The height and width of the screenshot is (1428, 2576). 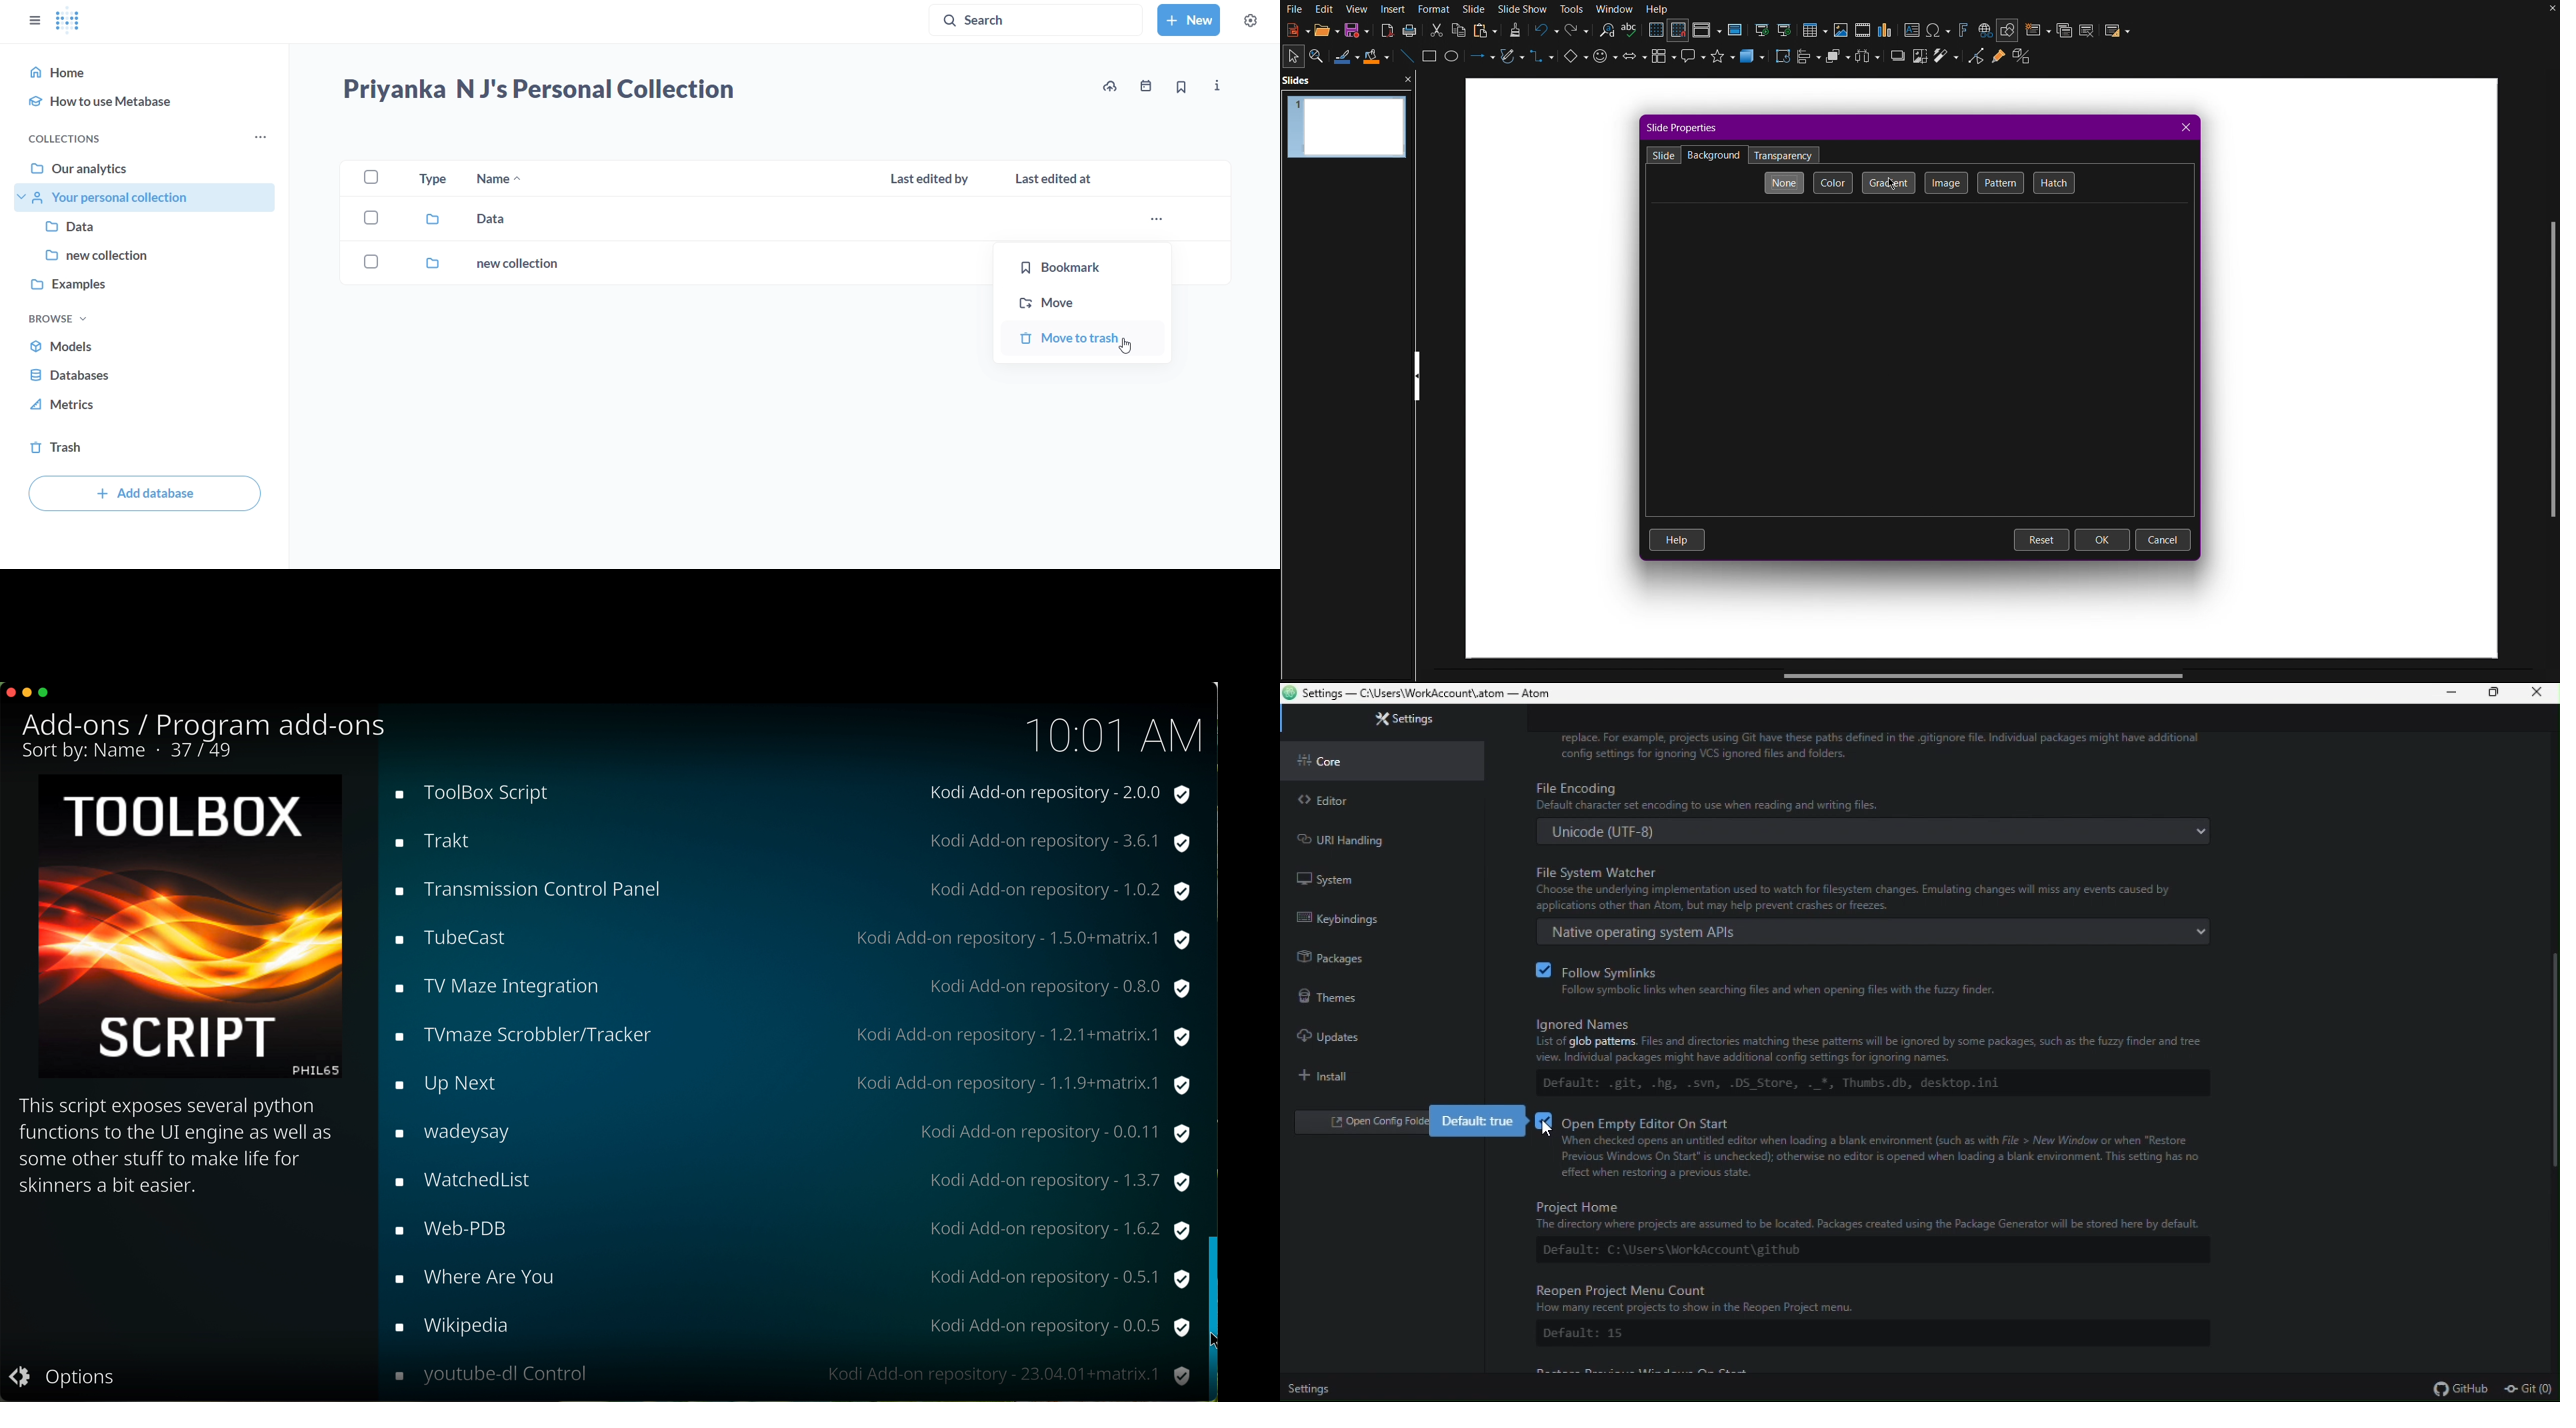 I want to click on Fontworks, so click(x=1963, y=29).